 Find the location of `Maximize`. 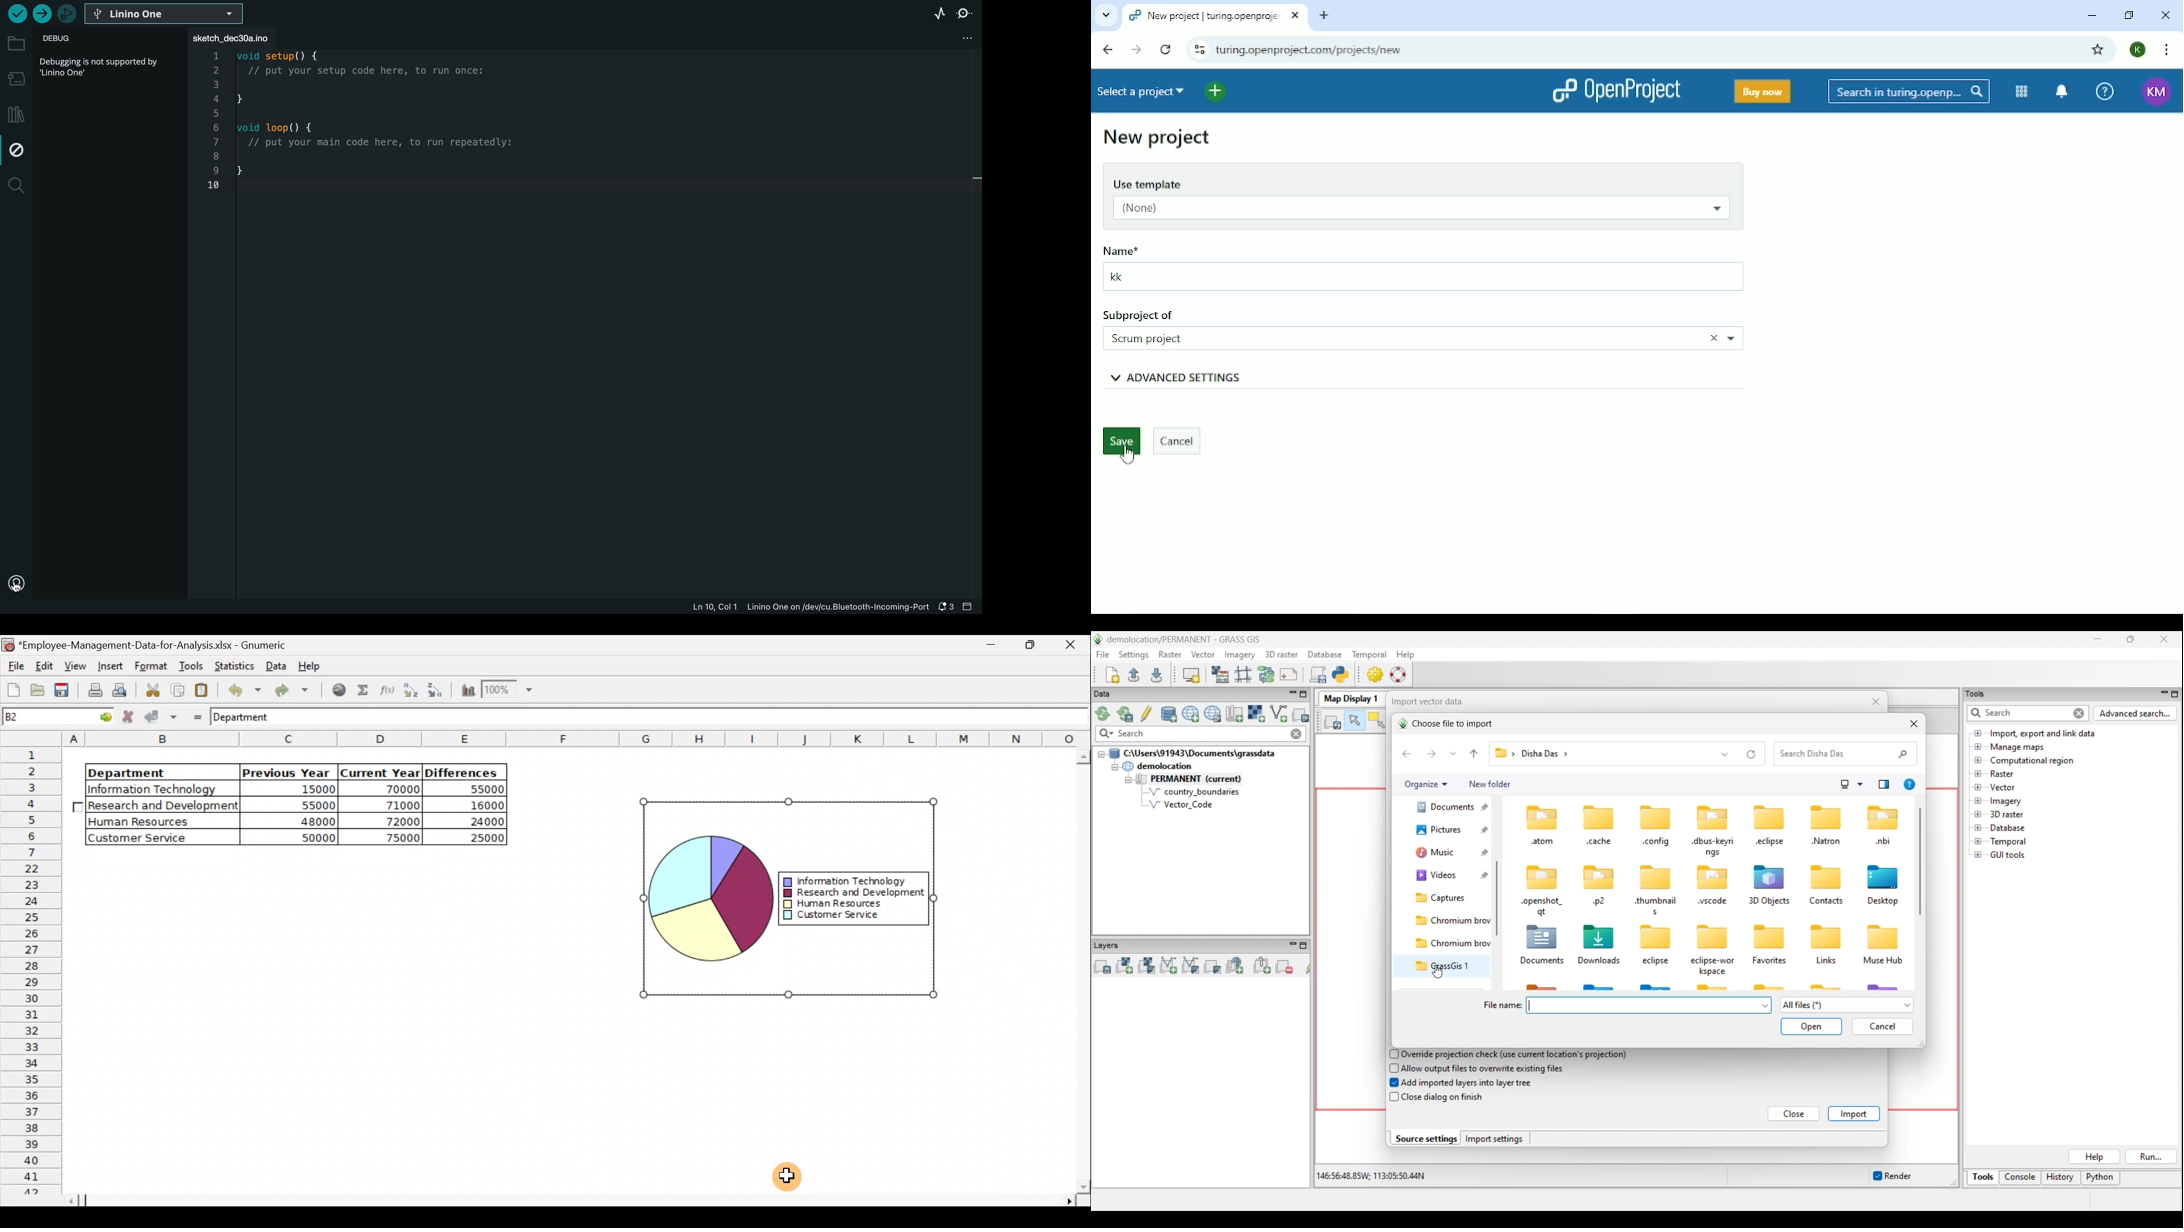

Maximize is located at coordinates (995, 646).